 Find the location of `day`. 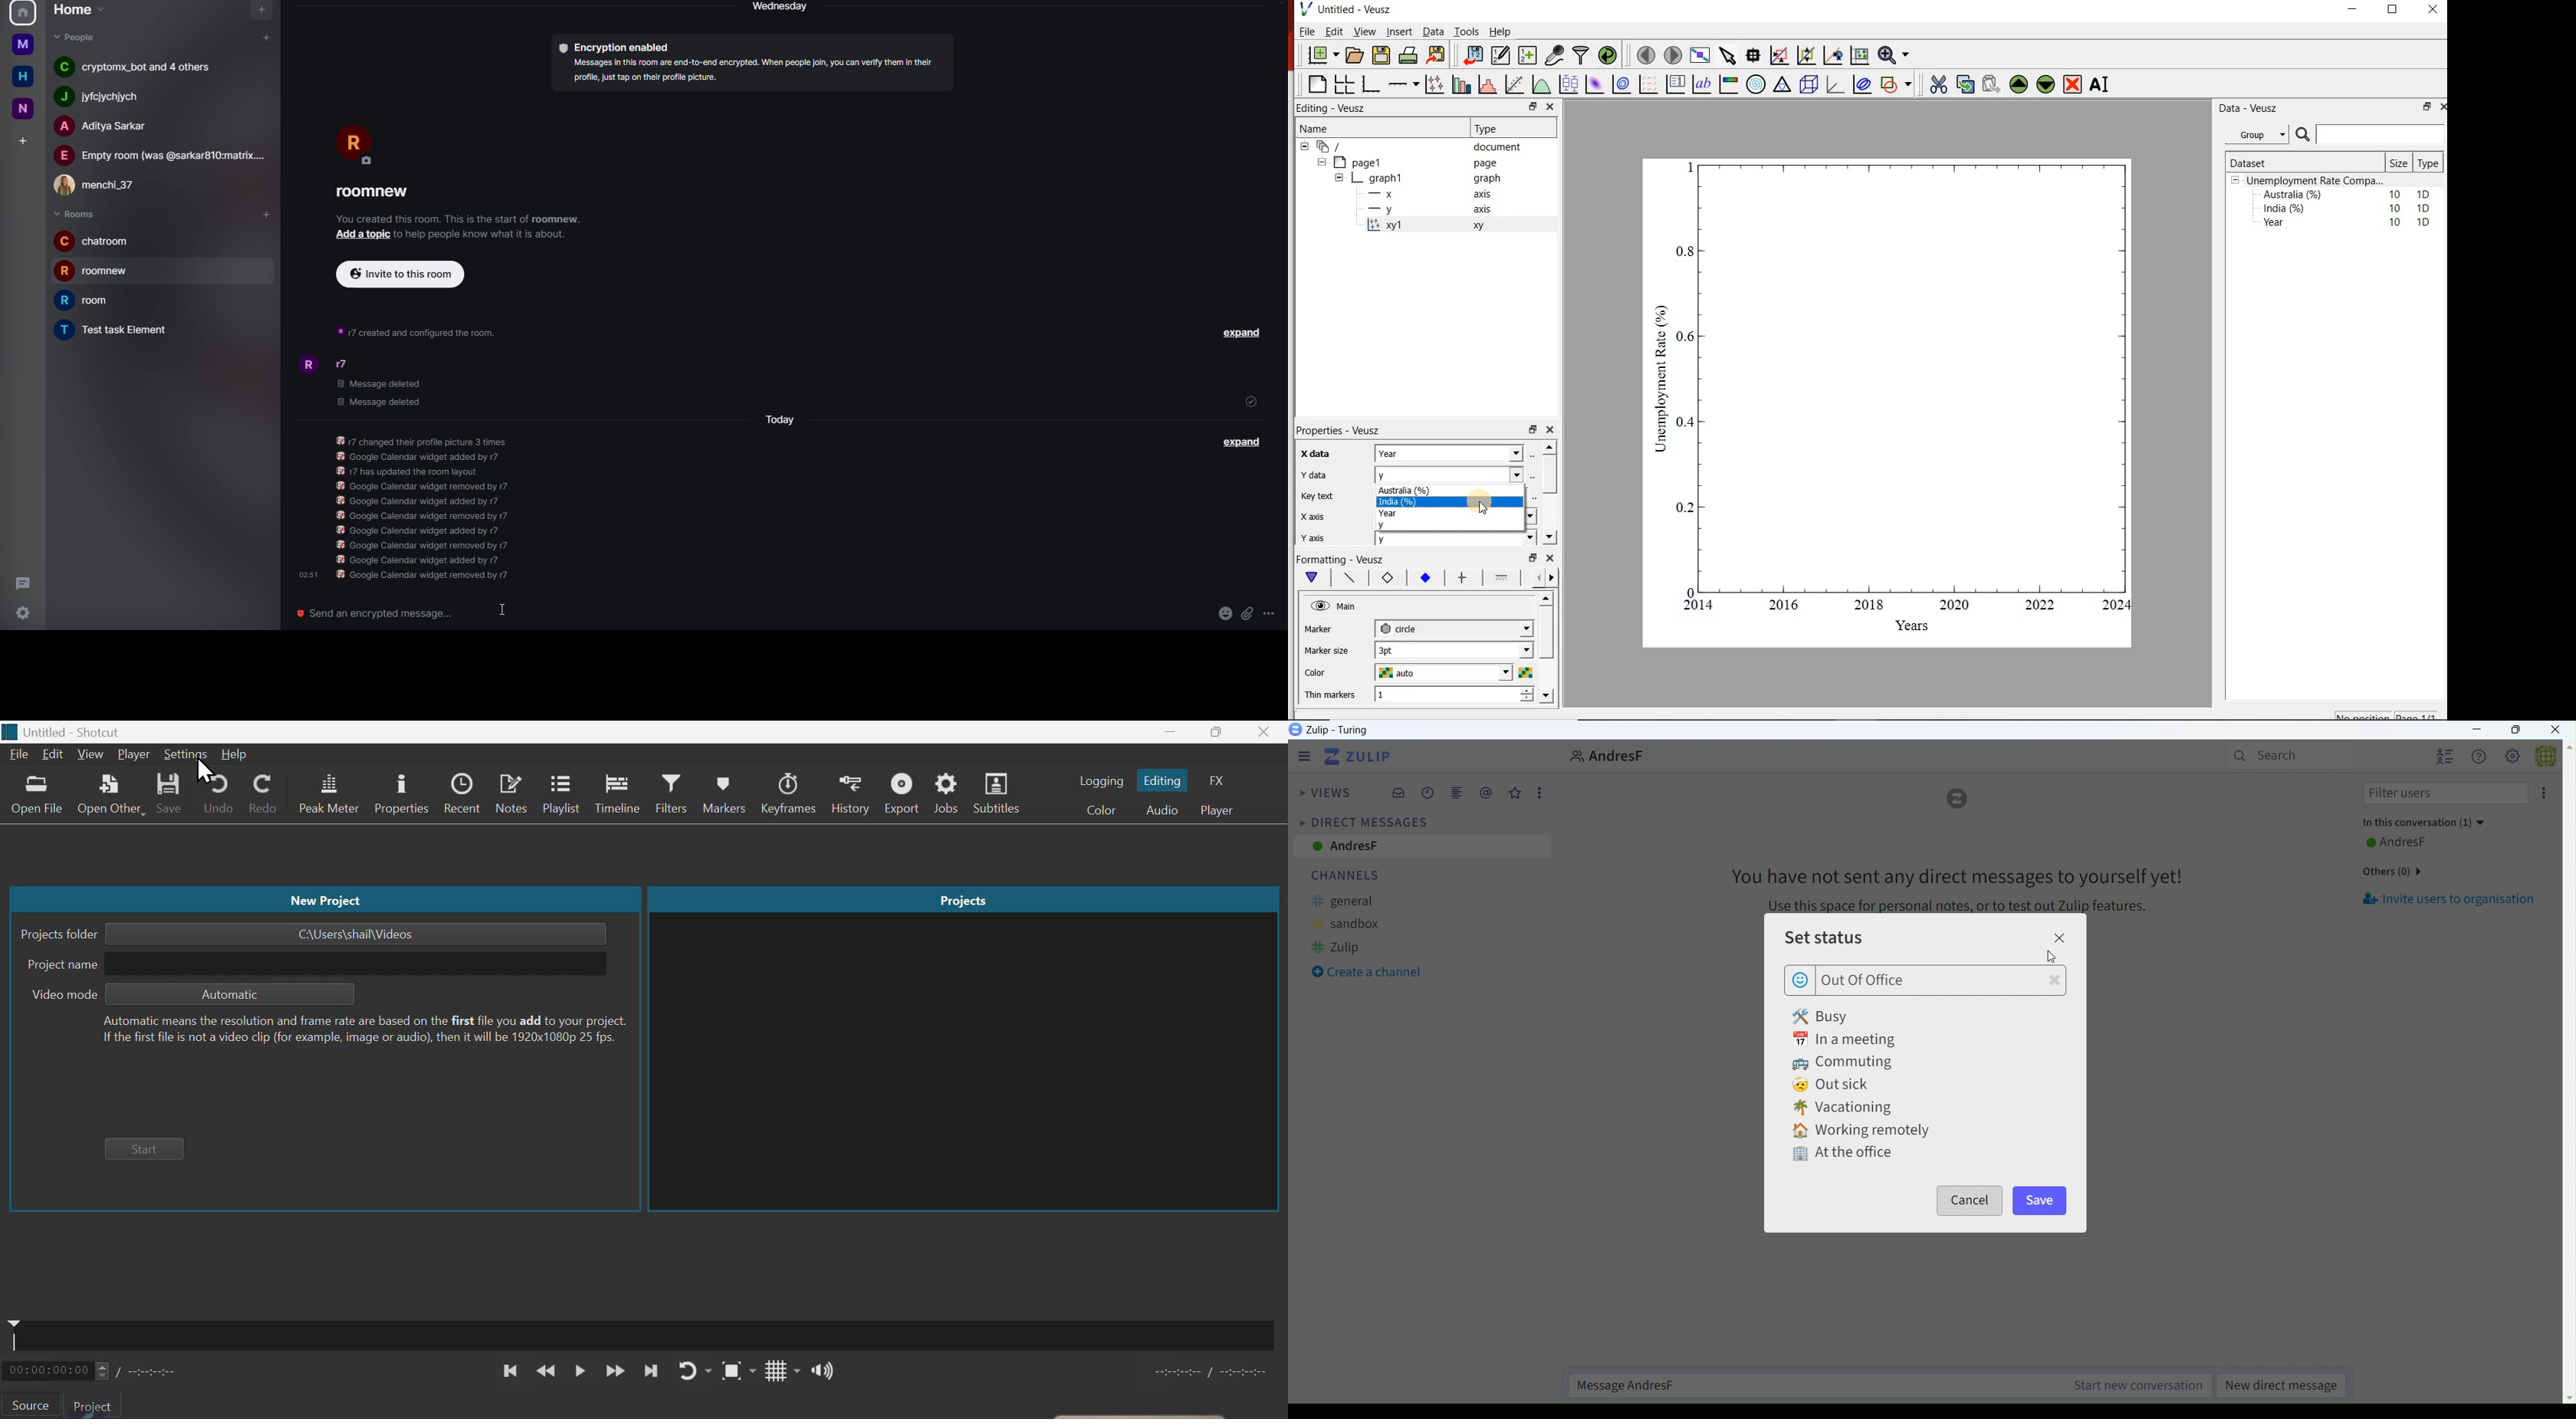

day is located at coordinates (782, 8).